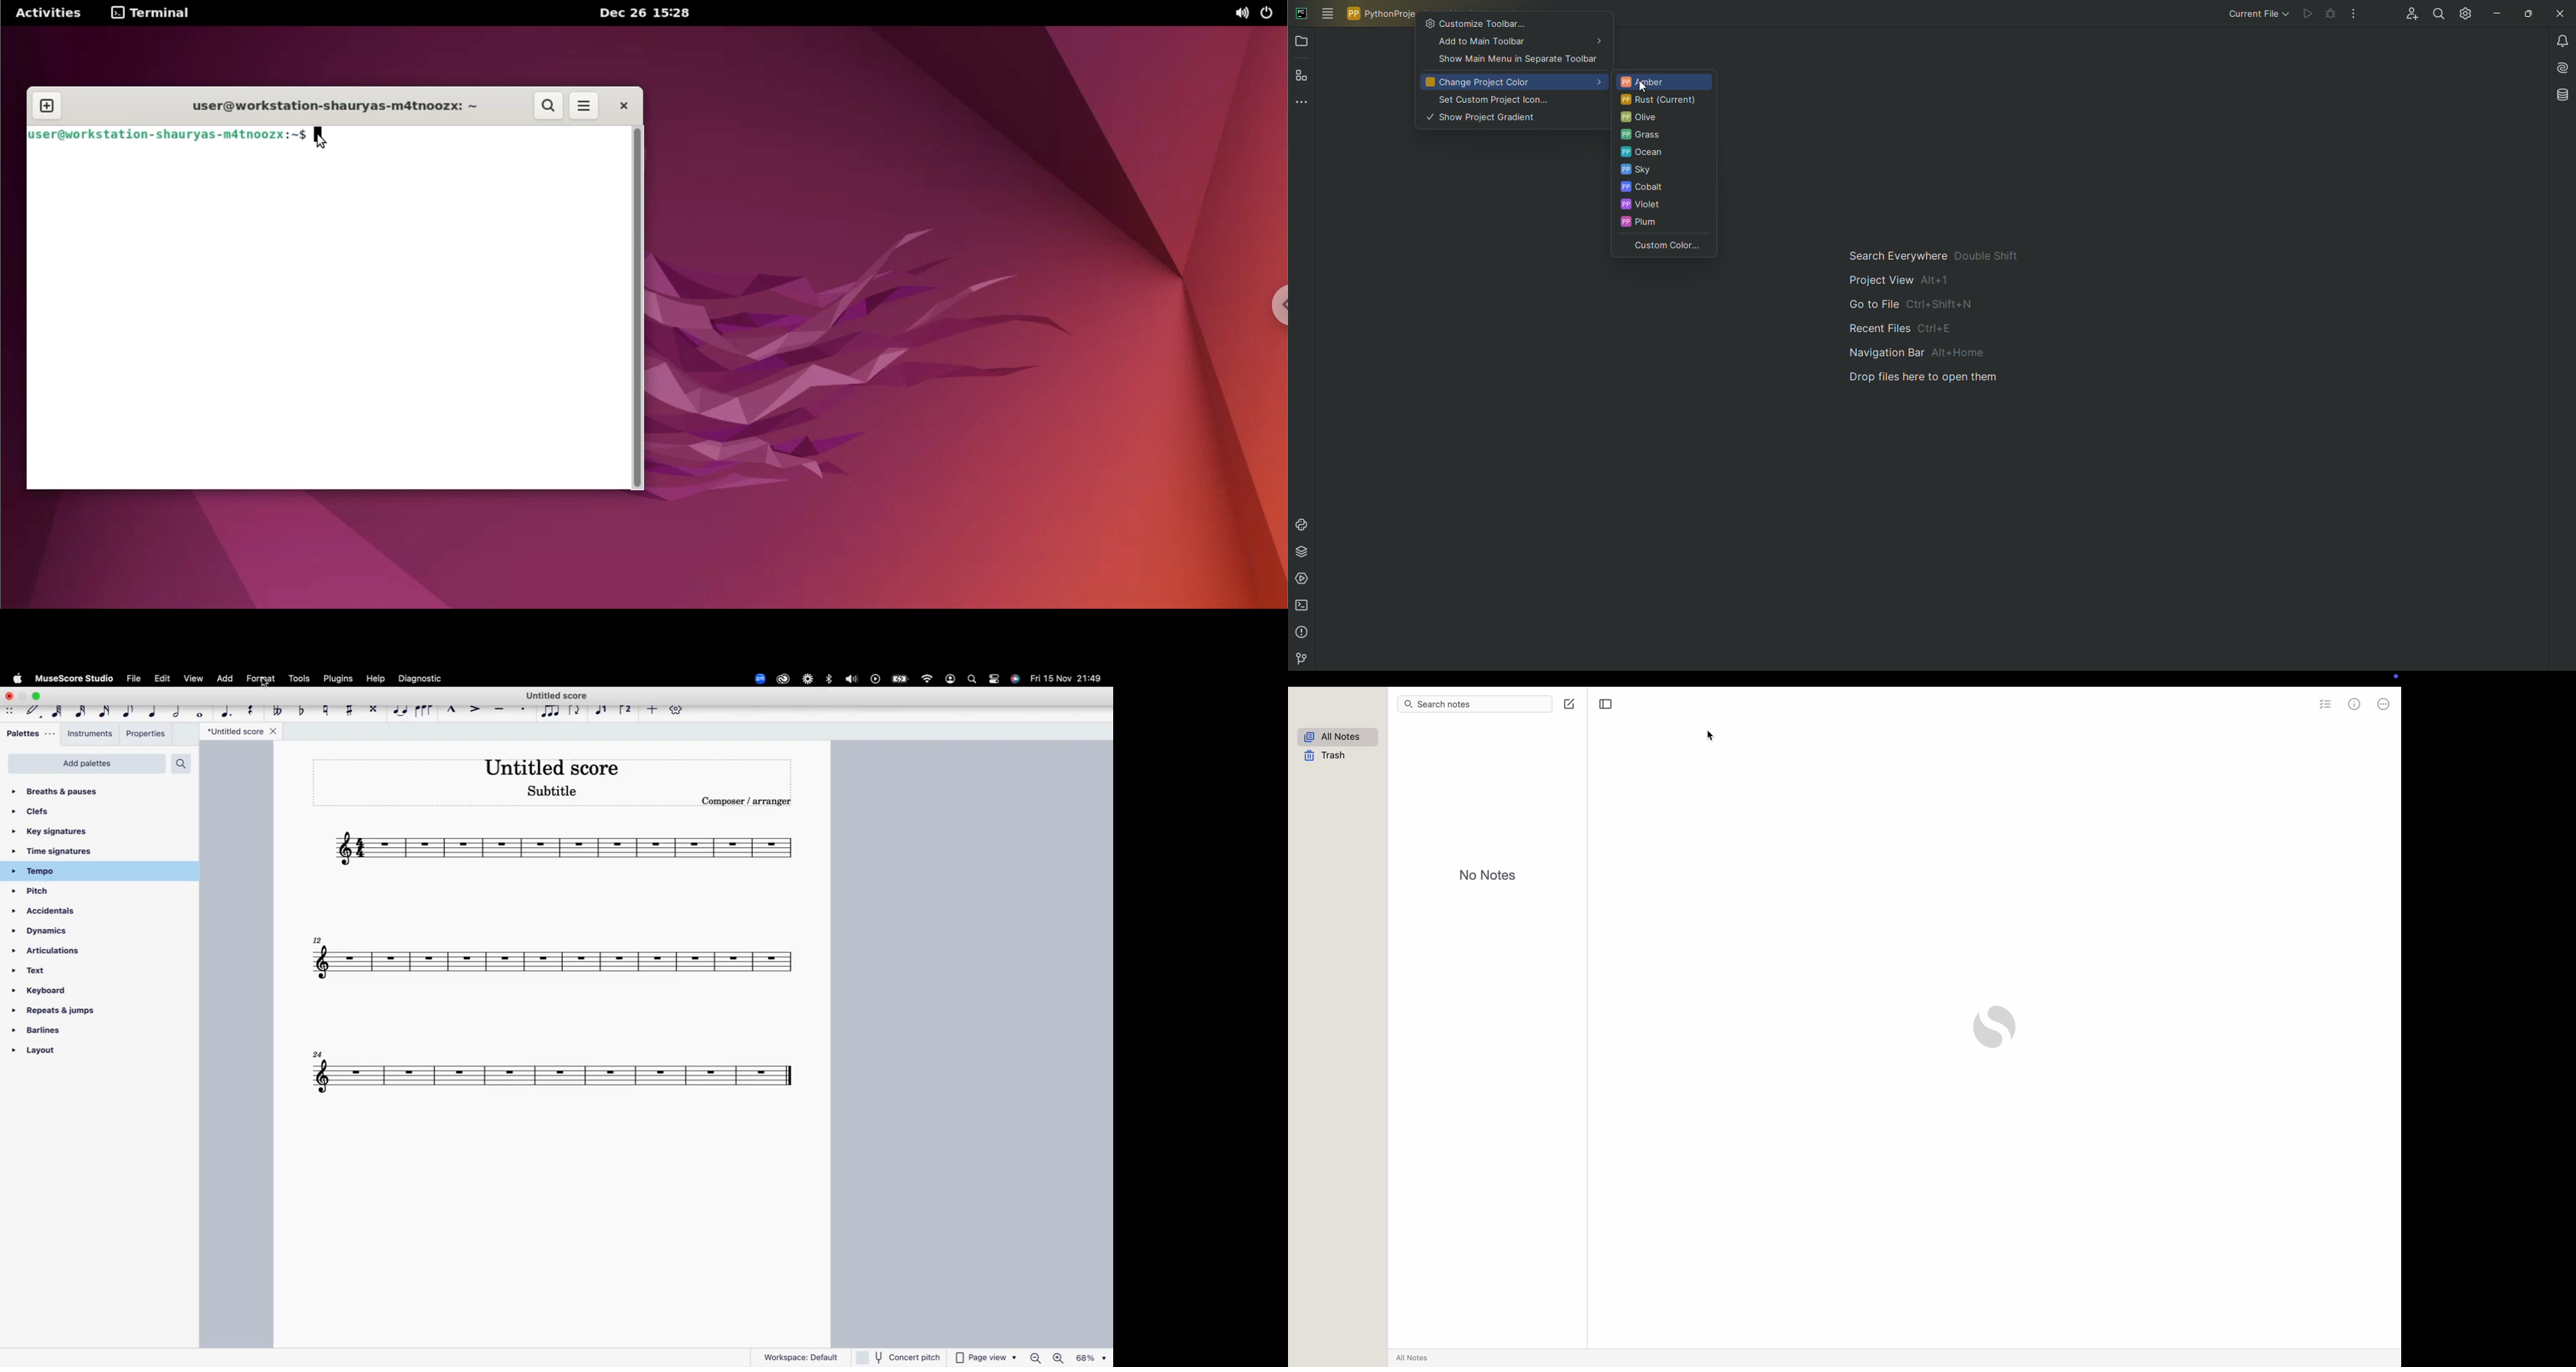  Describe the element at coordinates (300, 679) in the screenshot. I see `tools` at that location.